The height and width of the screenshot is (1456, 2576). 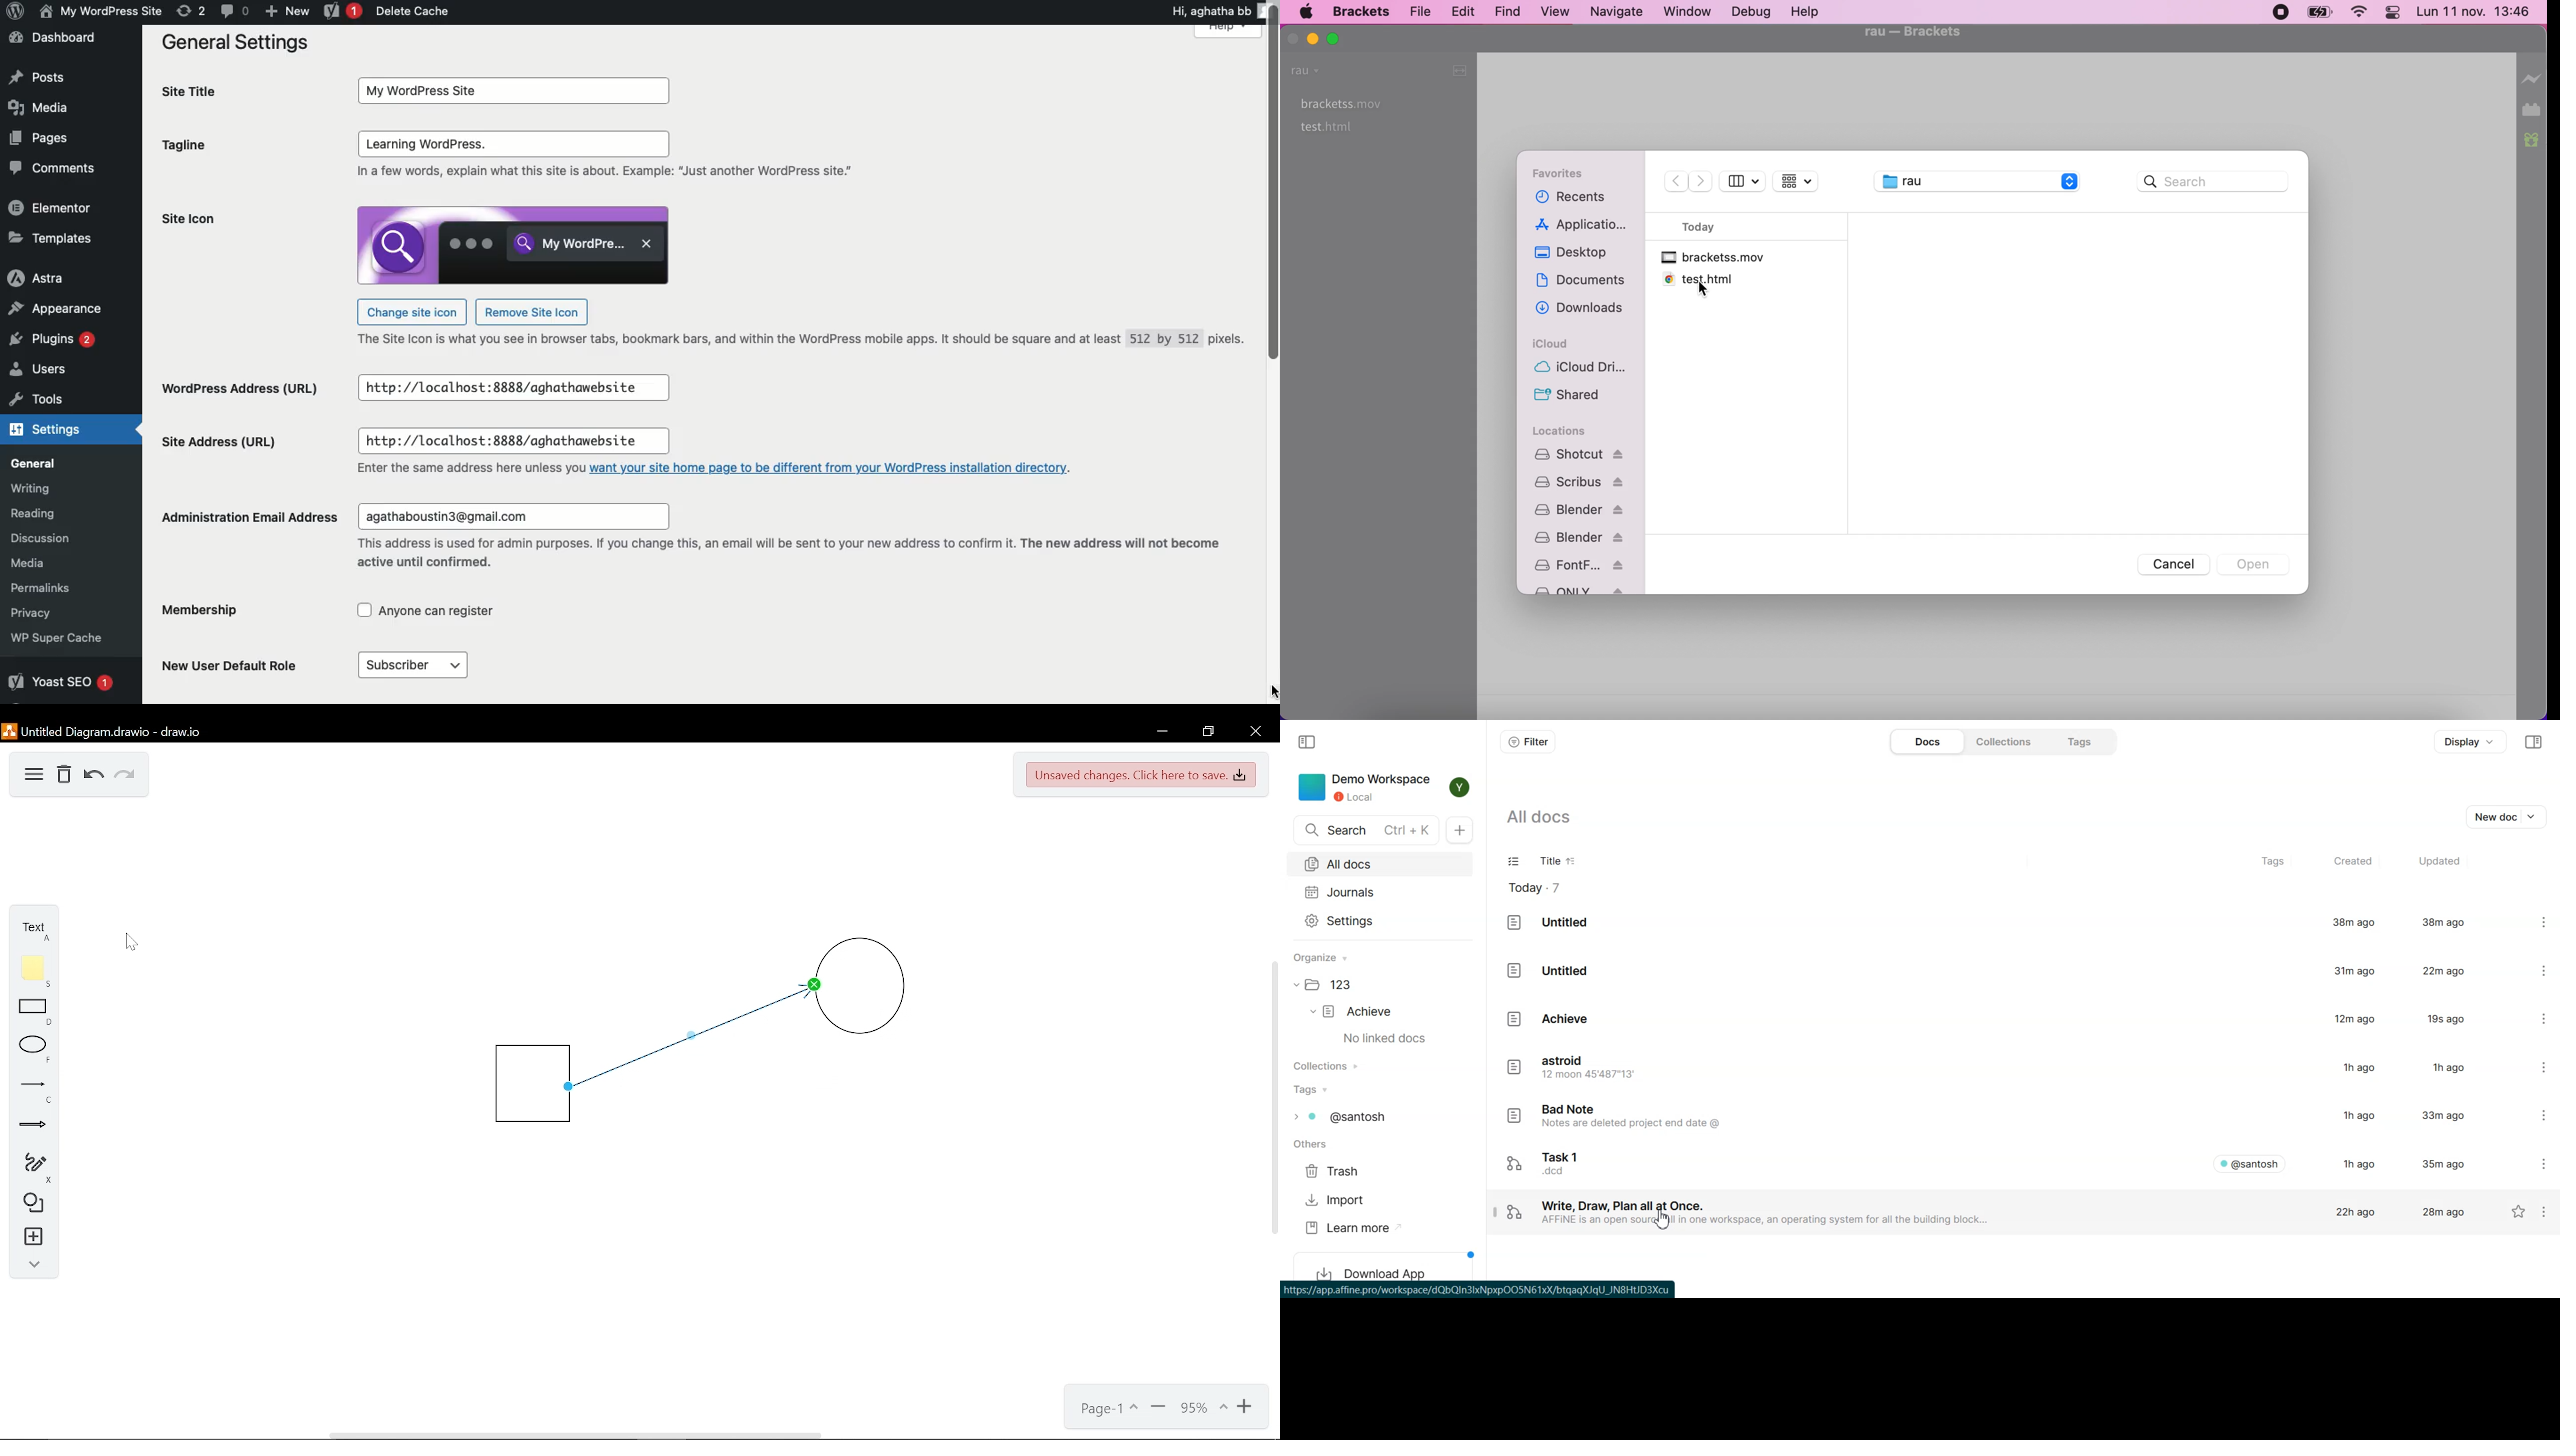 I want to click on Settings, so click(x=2533, y=1163).